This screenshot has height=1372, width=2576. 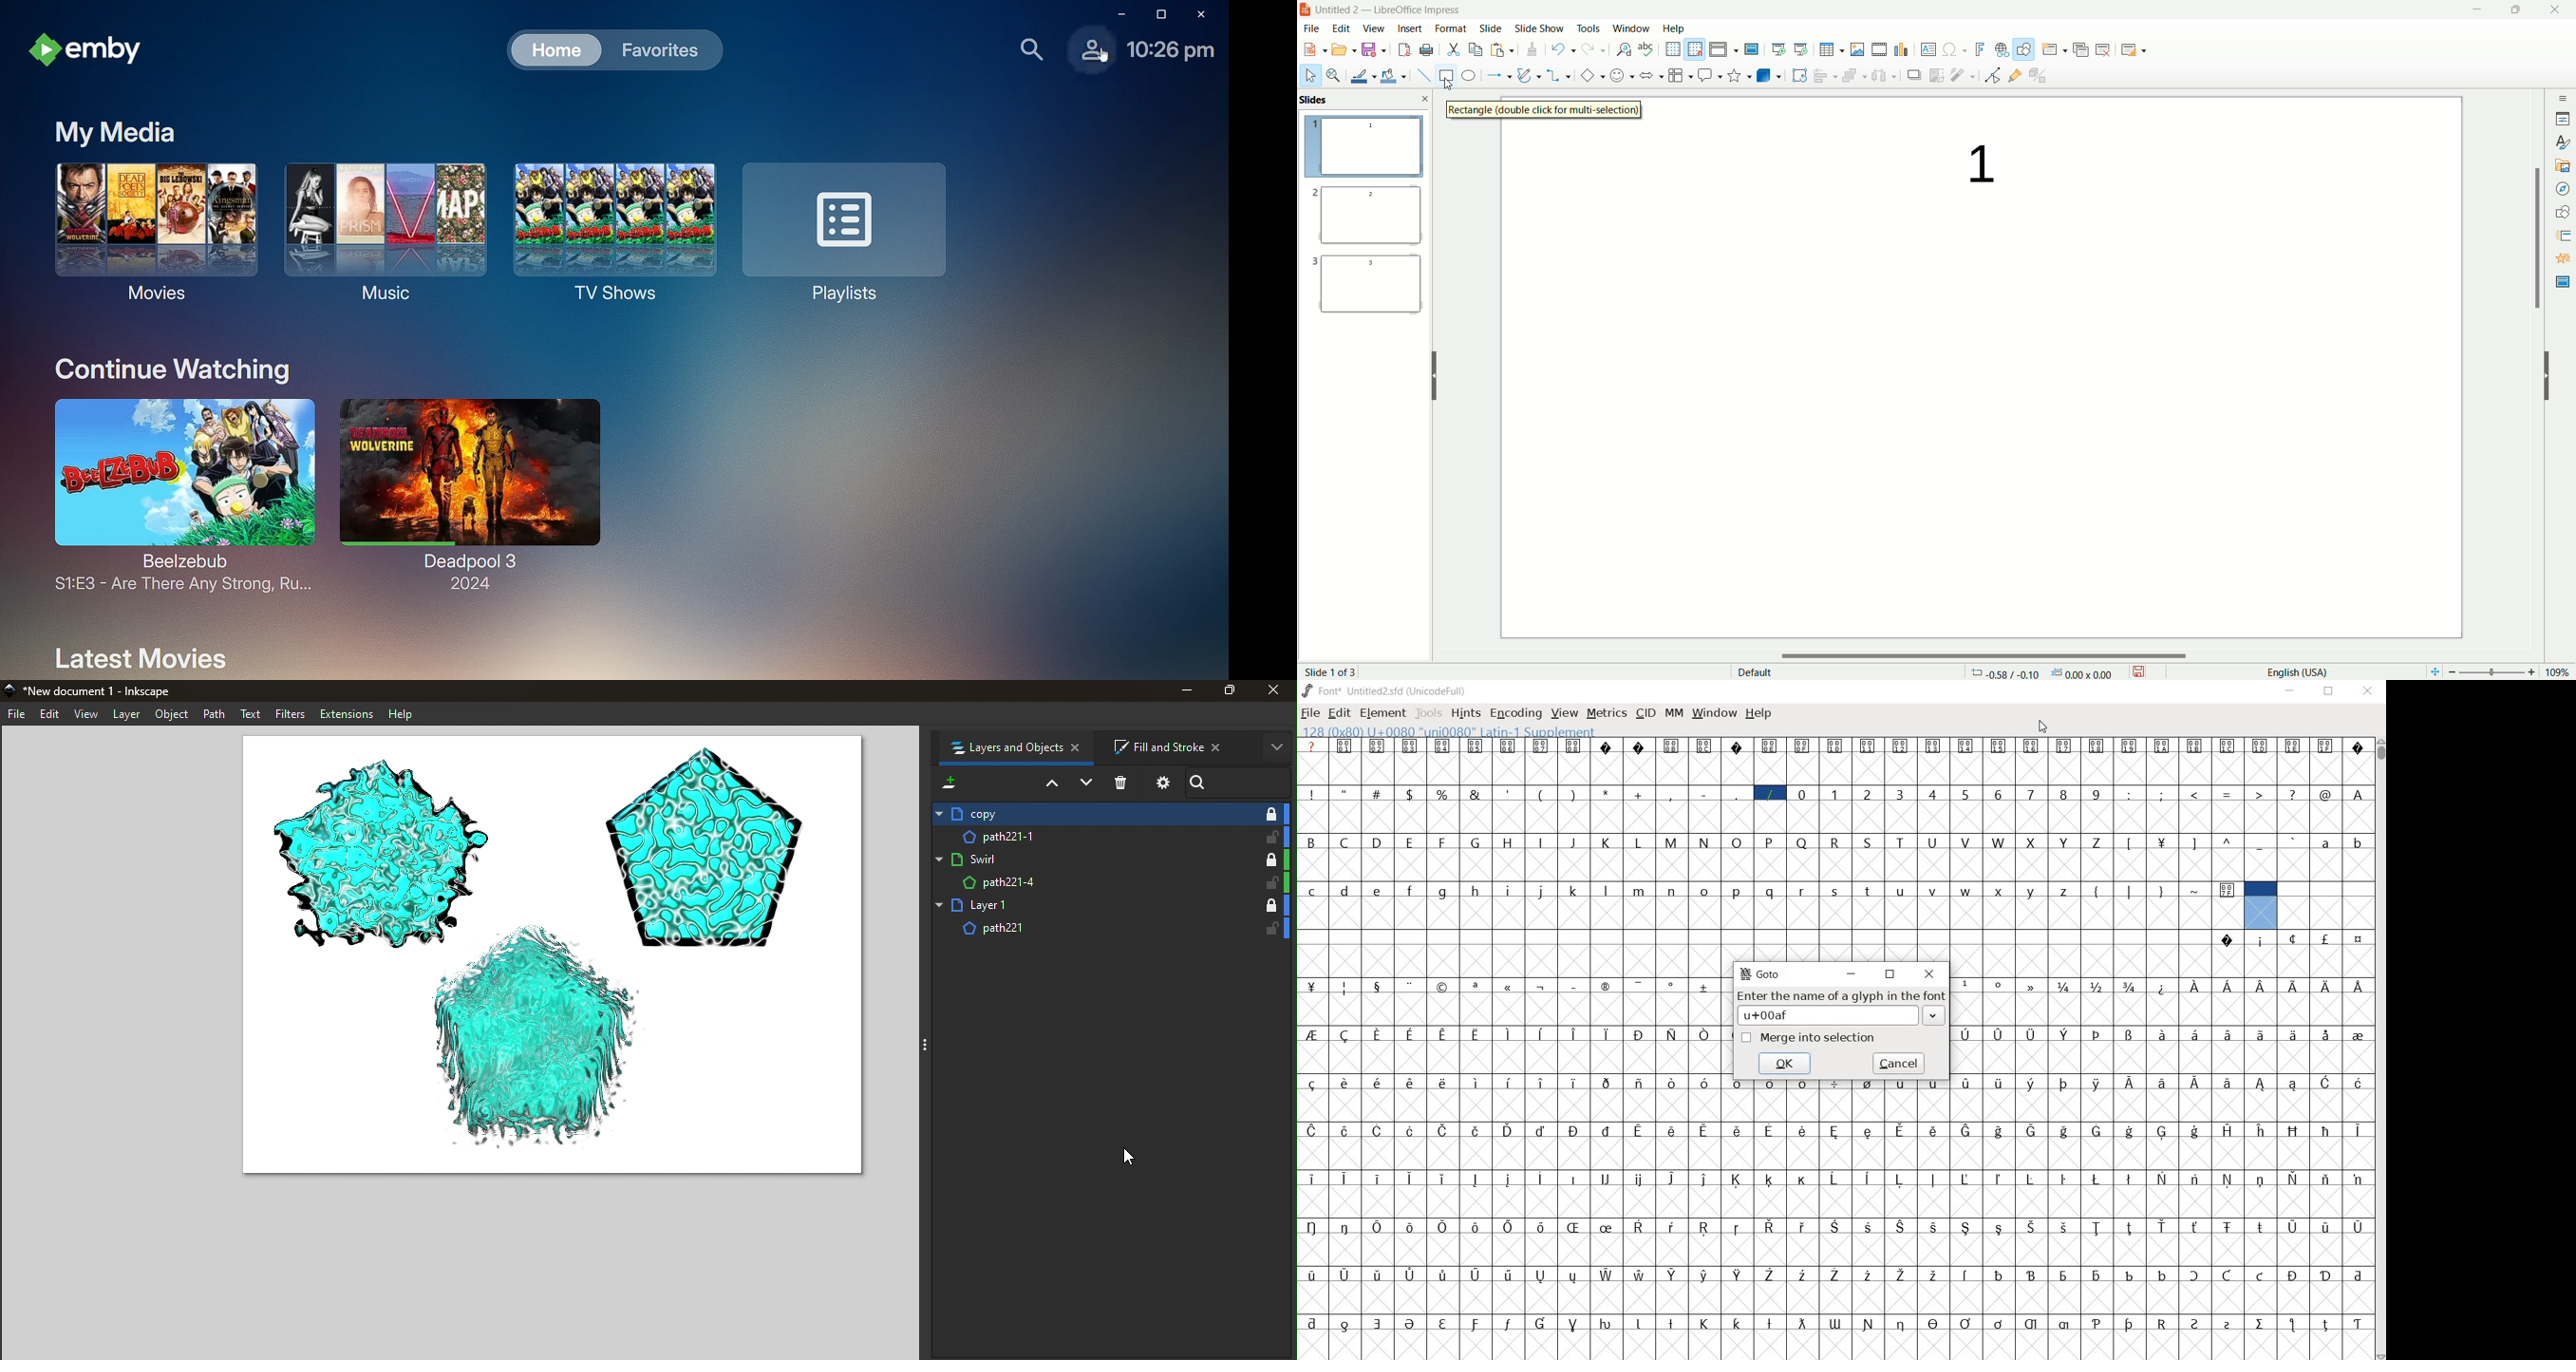 I want to click on fill color, so click(x=1392, y=75).